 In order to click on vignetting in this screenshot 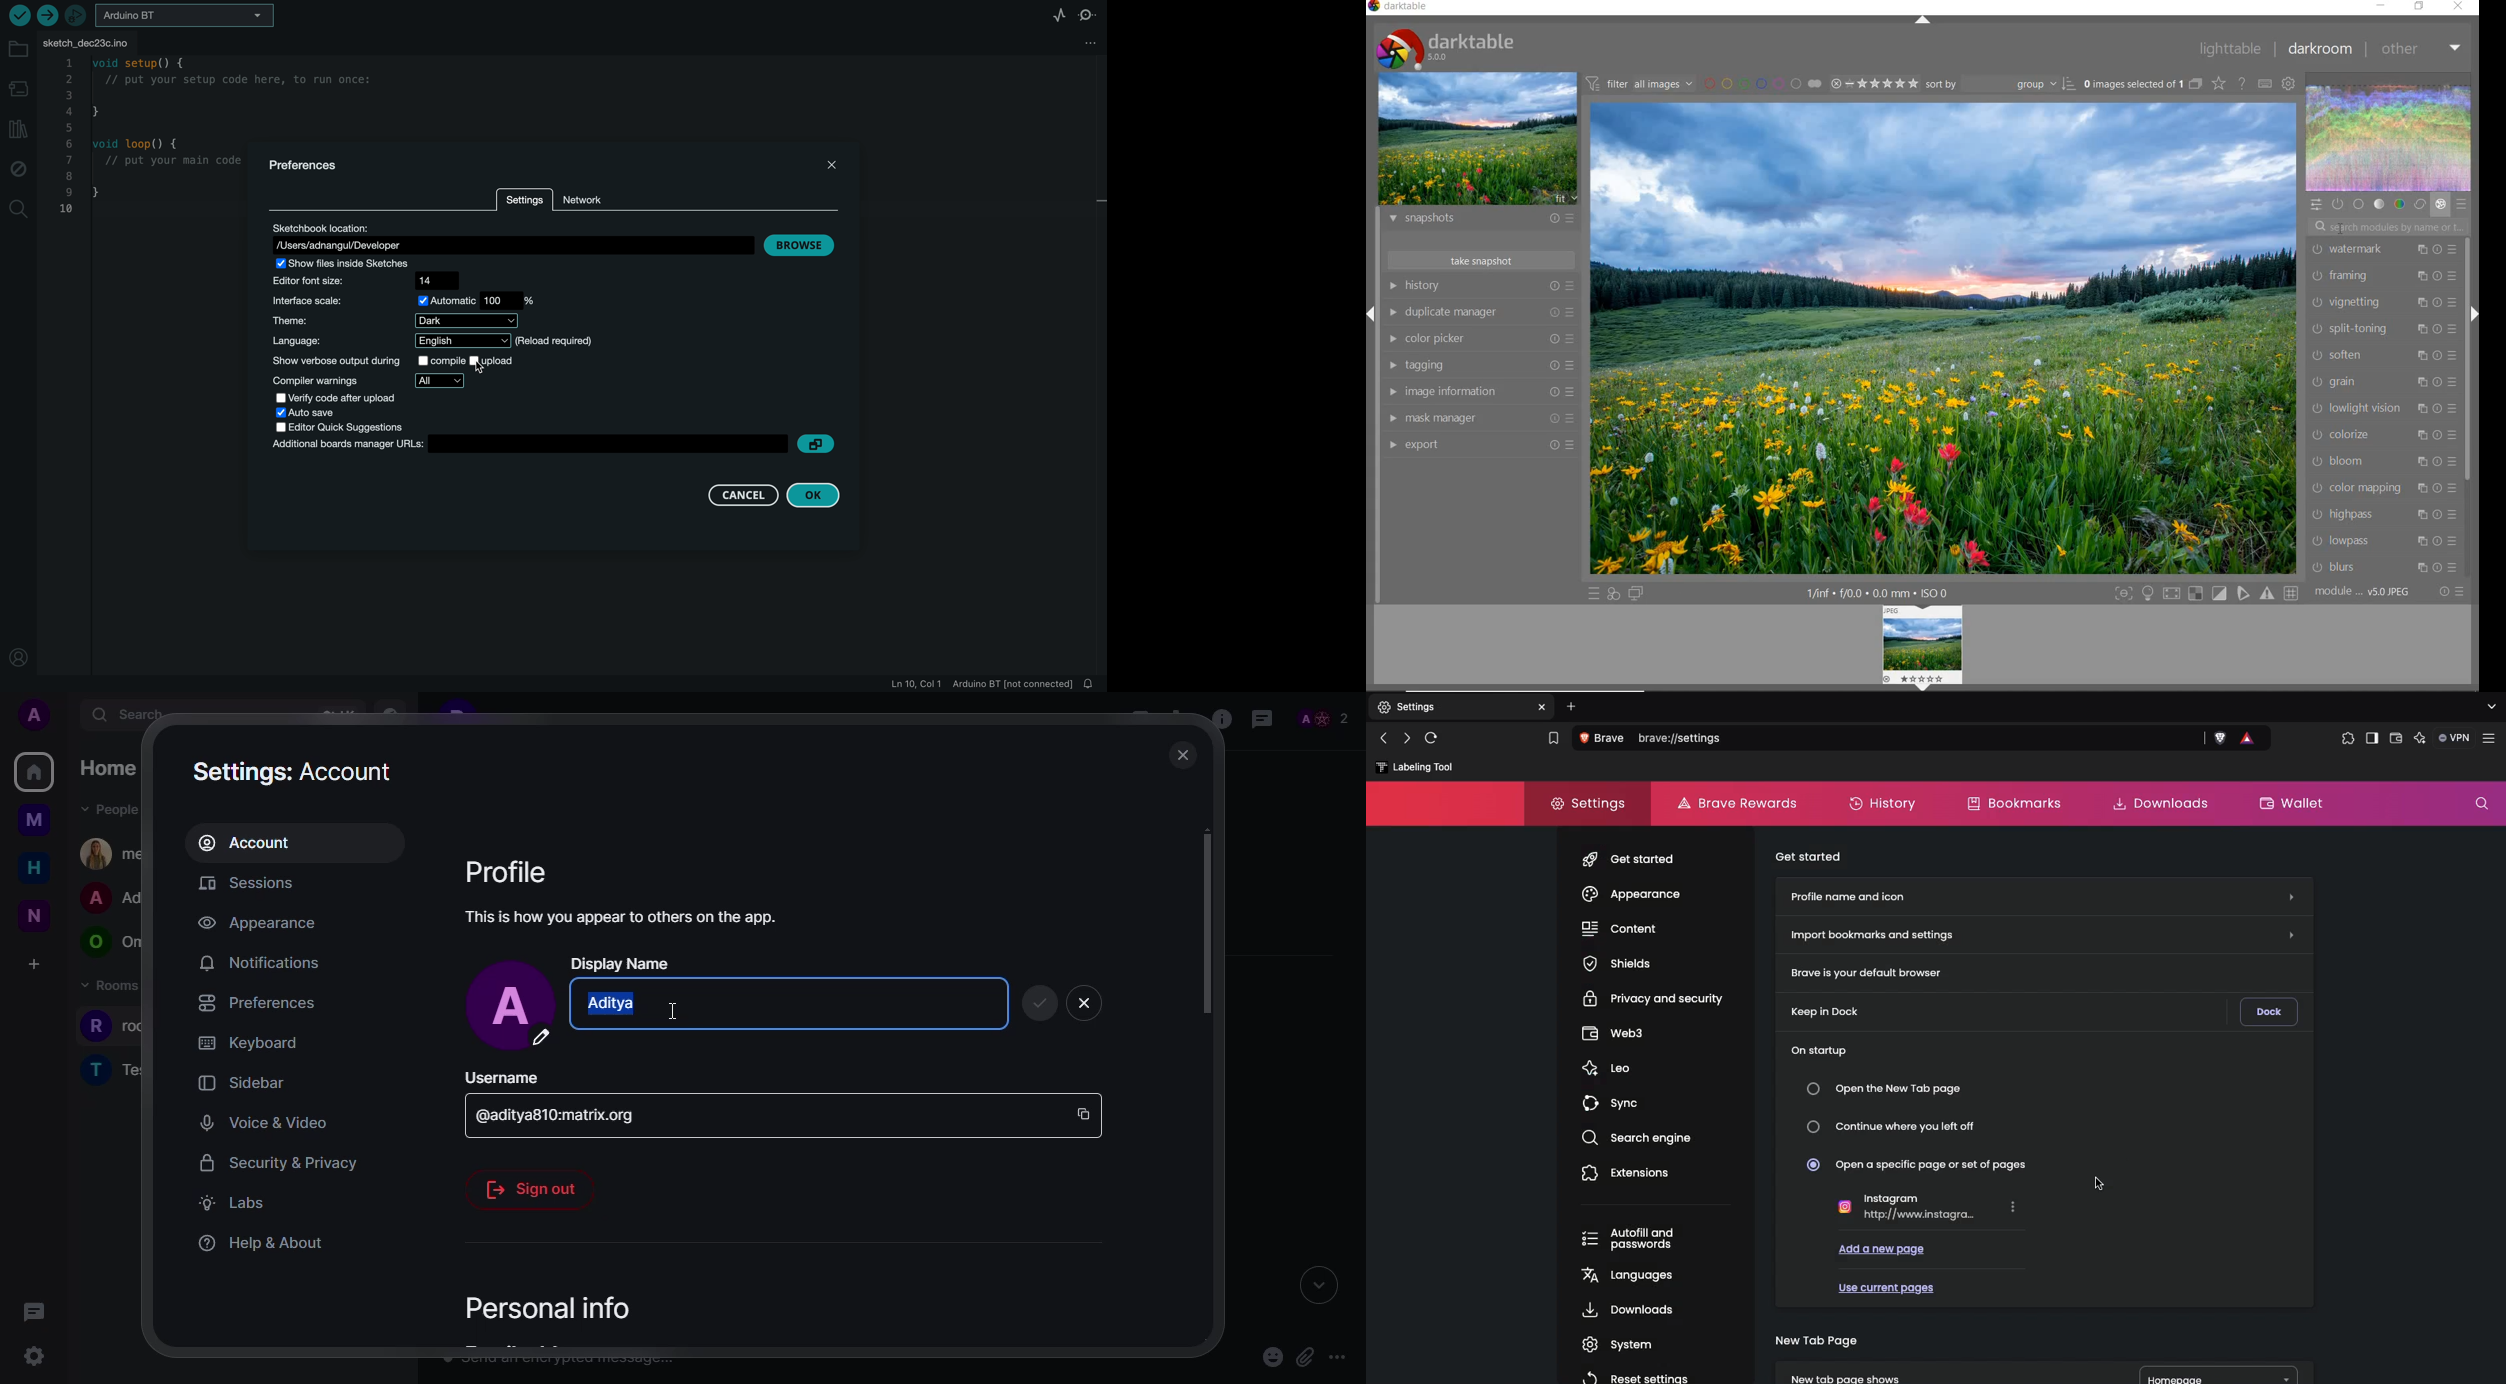, I will do `click(2382, 302)`.